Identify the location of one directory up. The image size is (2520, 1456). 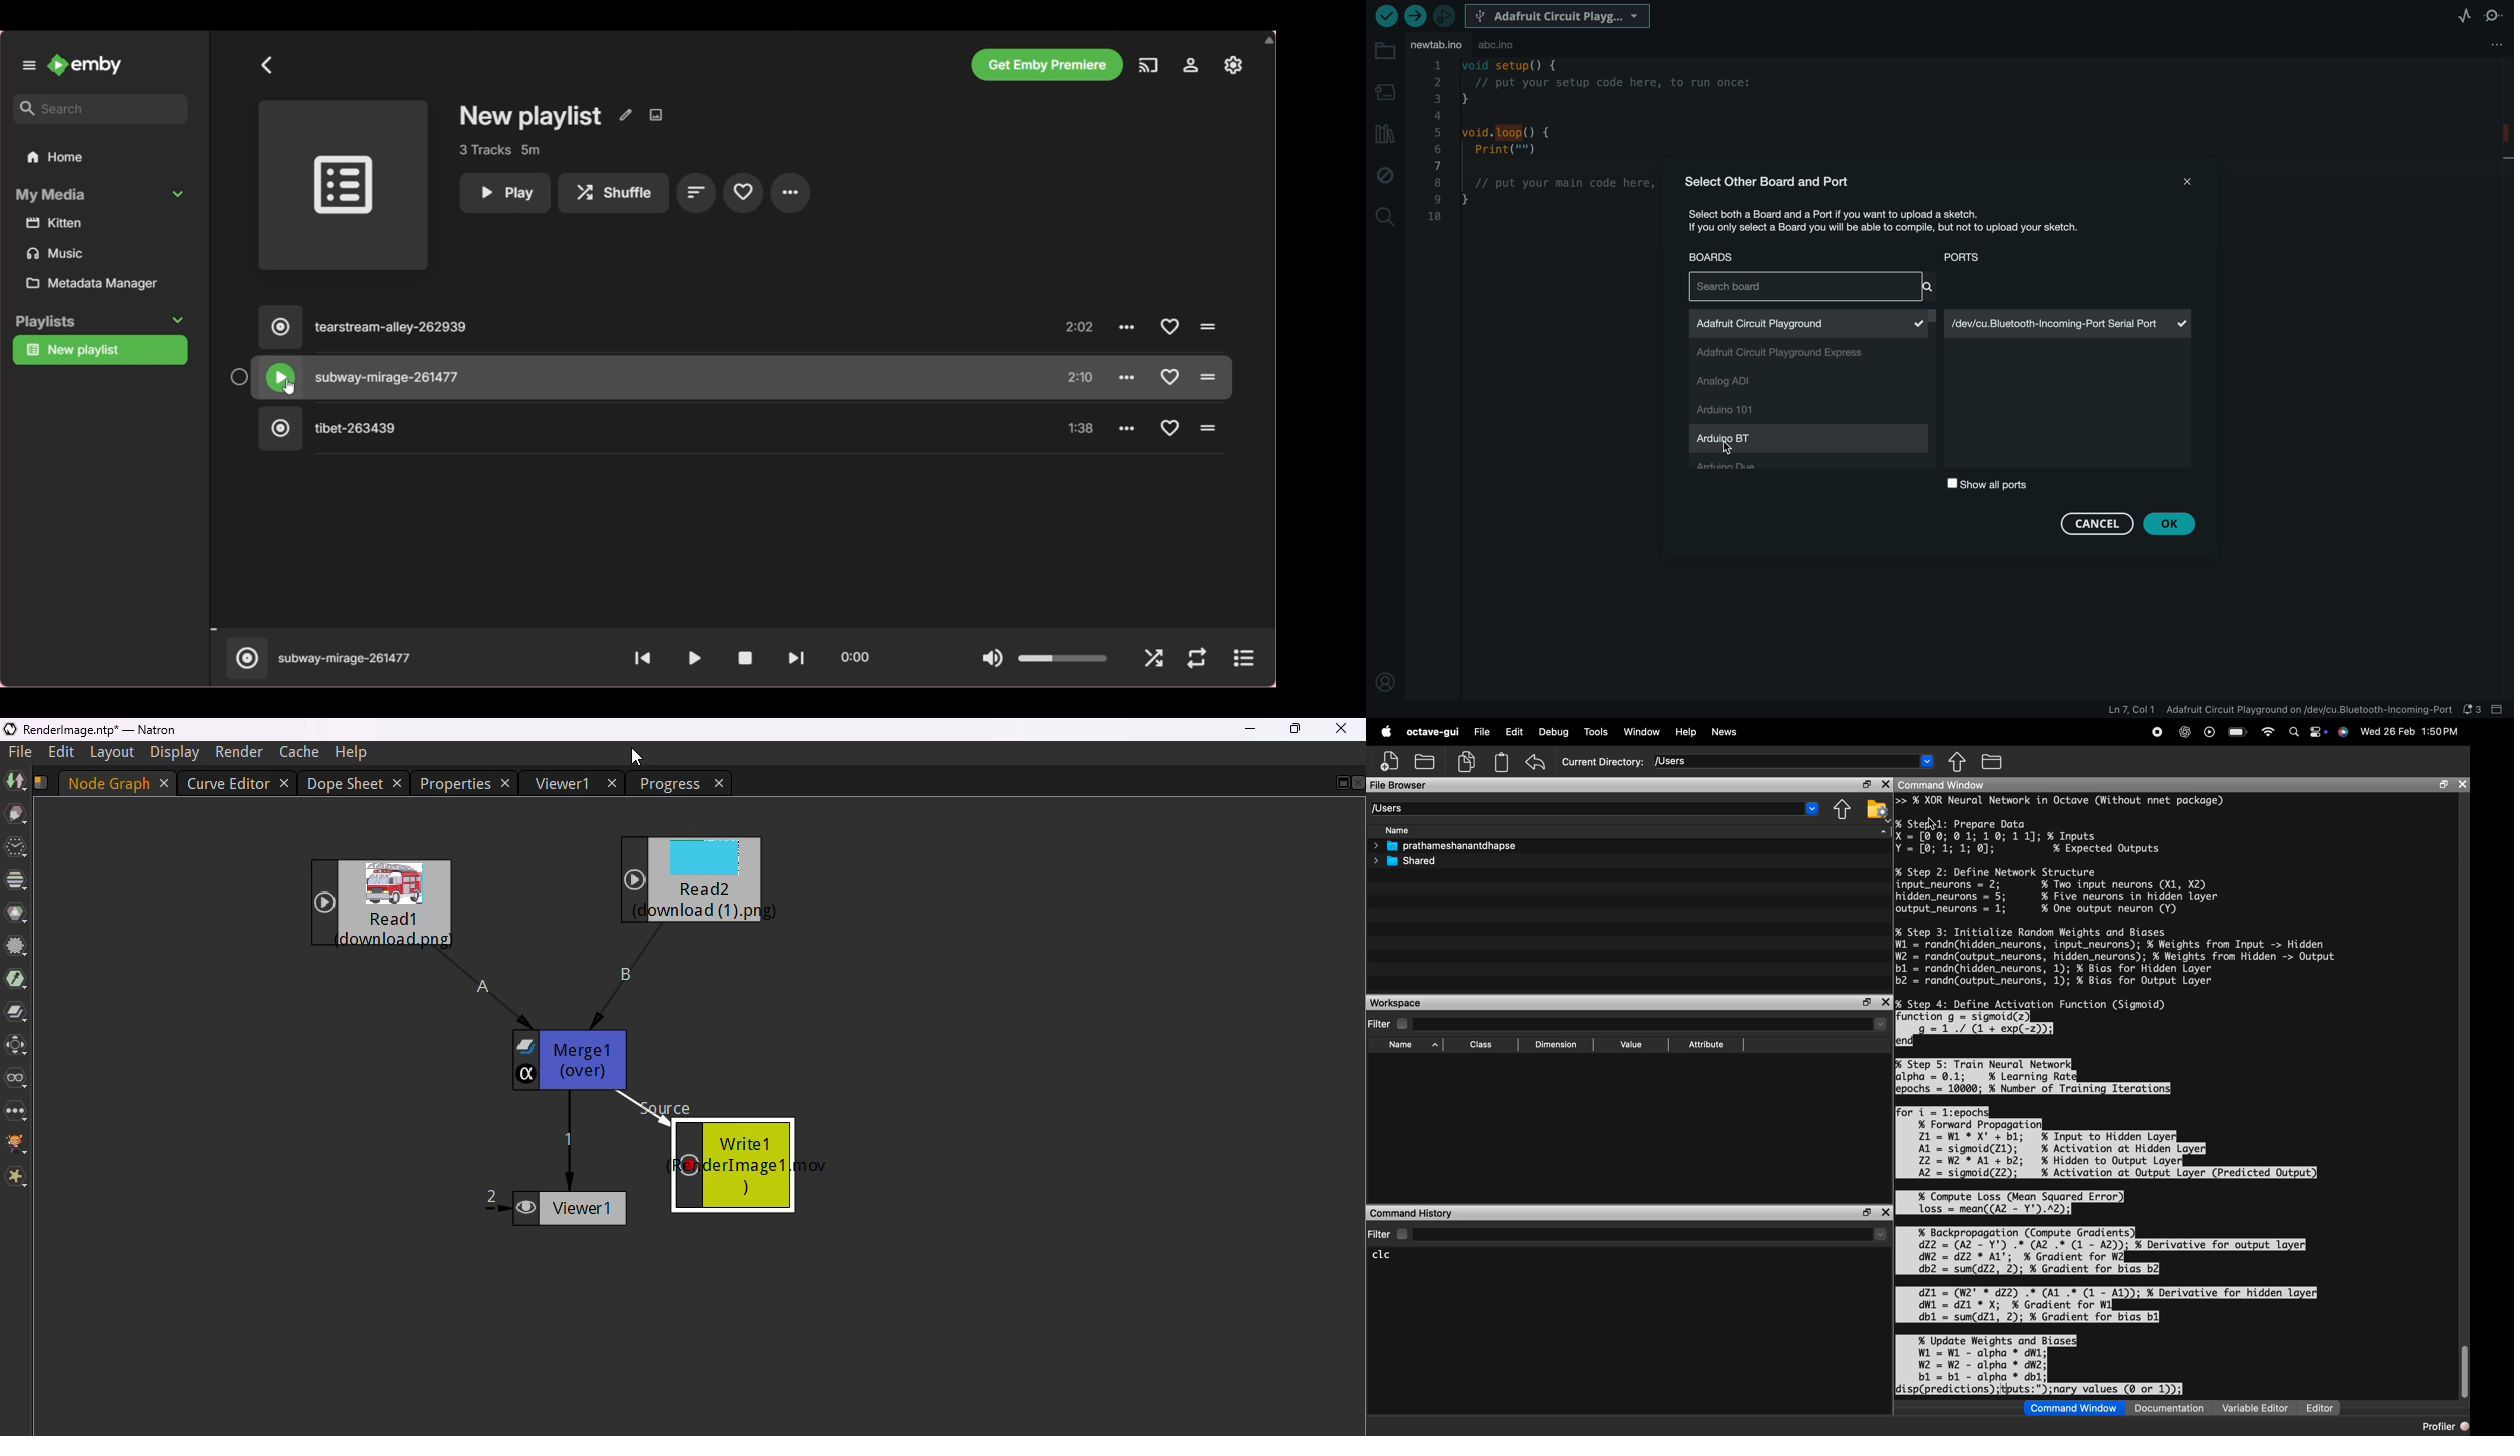
(1960, 763).